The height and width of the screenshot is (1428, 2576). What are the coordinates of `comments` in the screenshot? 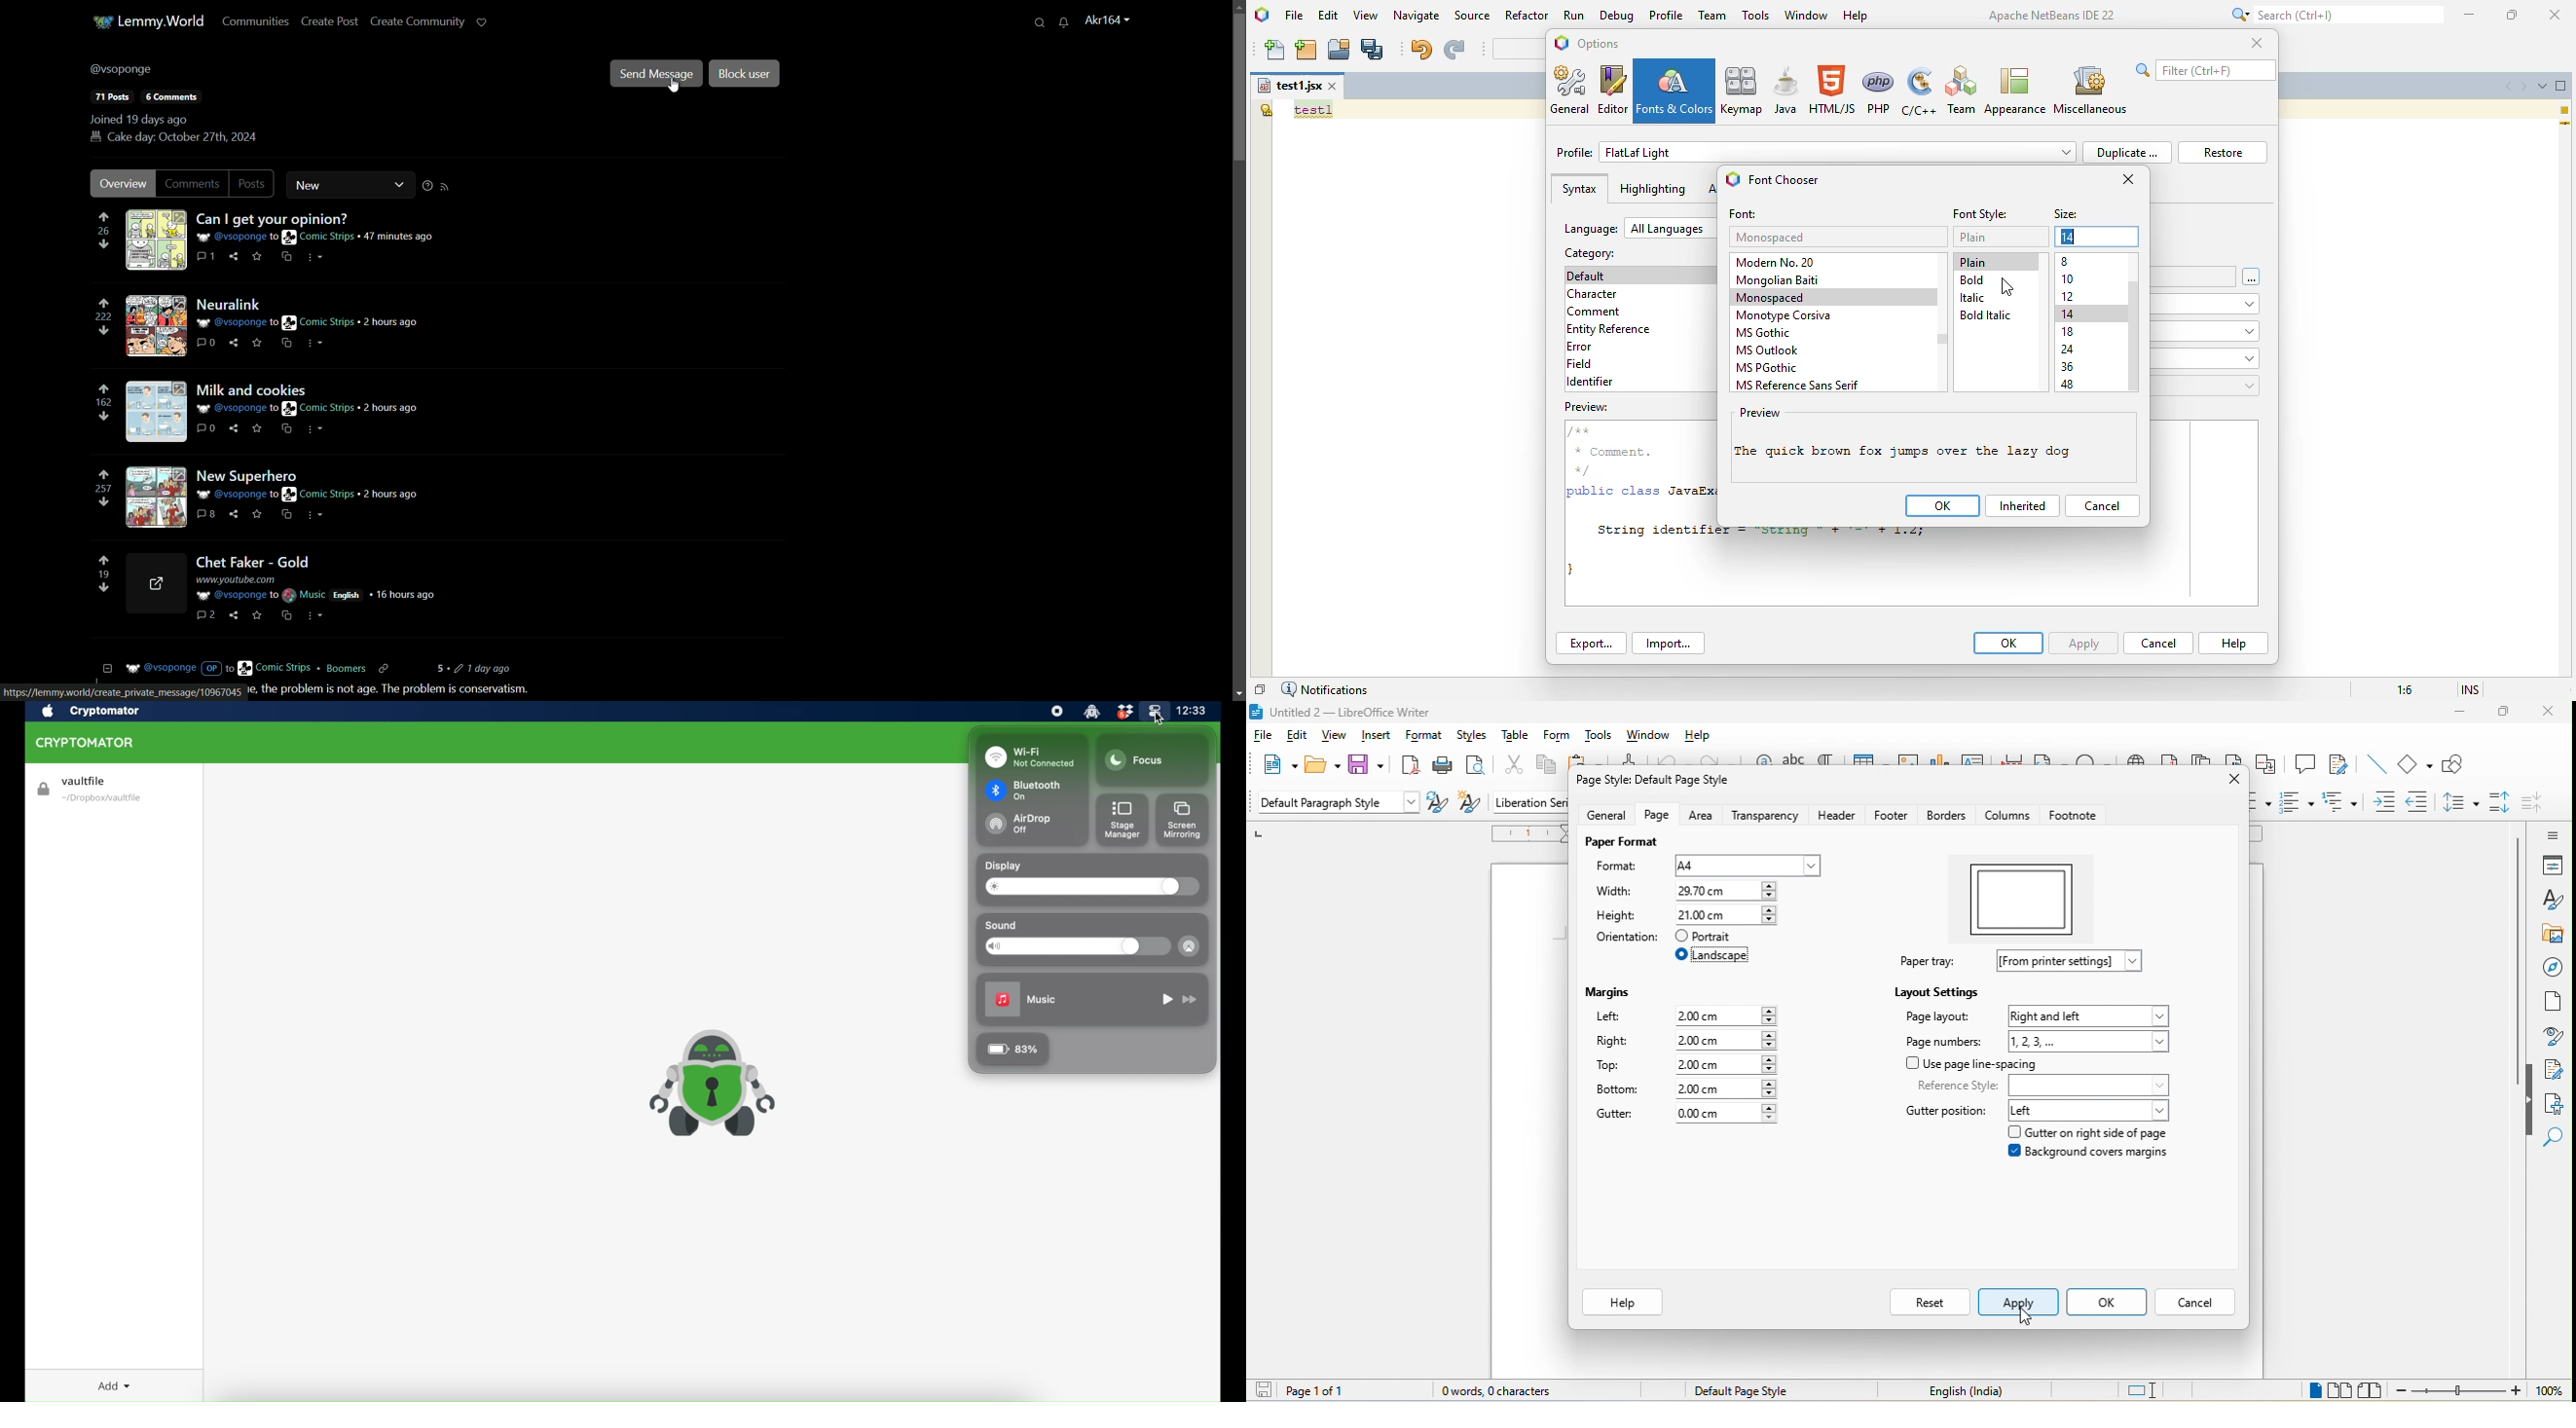 It's located at (173, 97).